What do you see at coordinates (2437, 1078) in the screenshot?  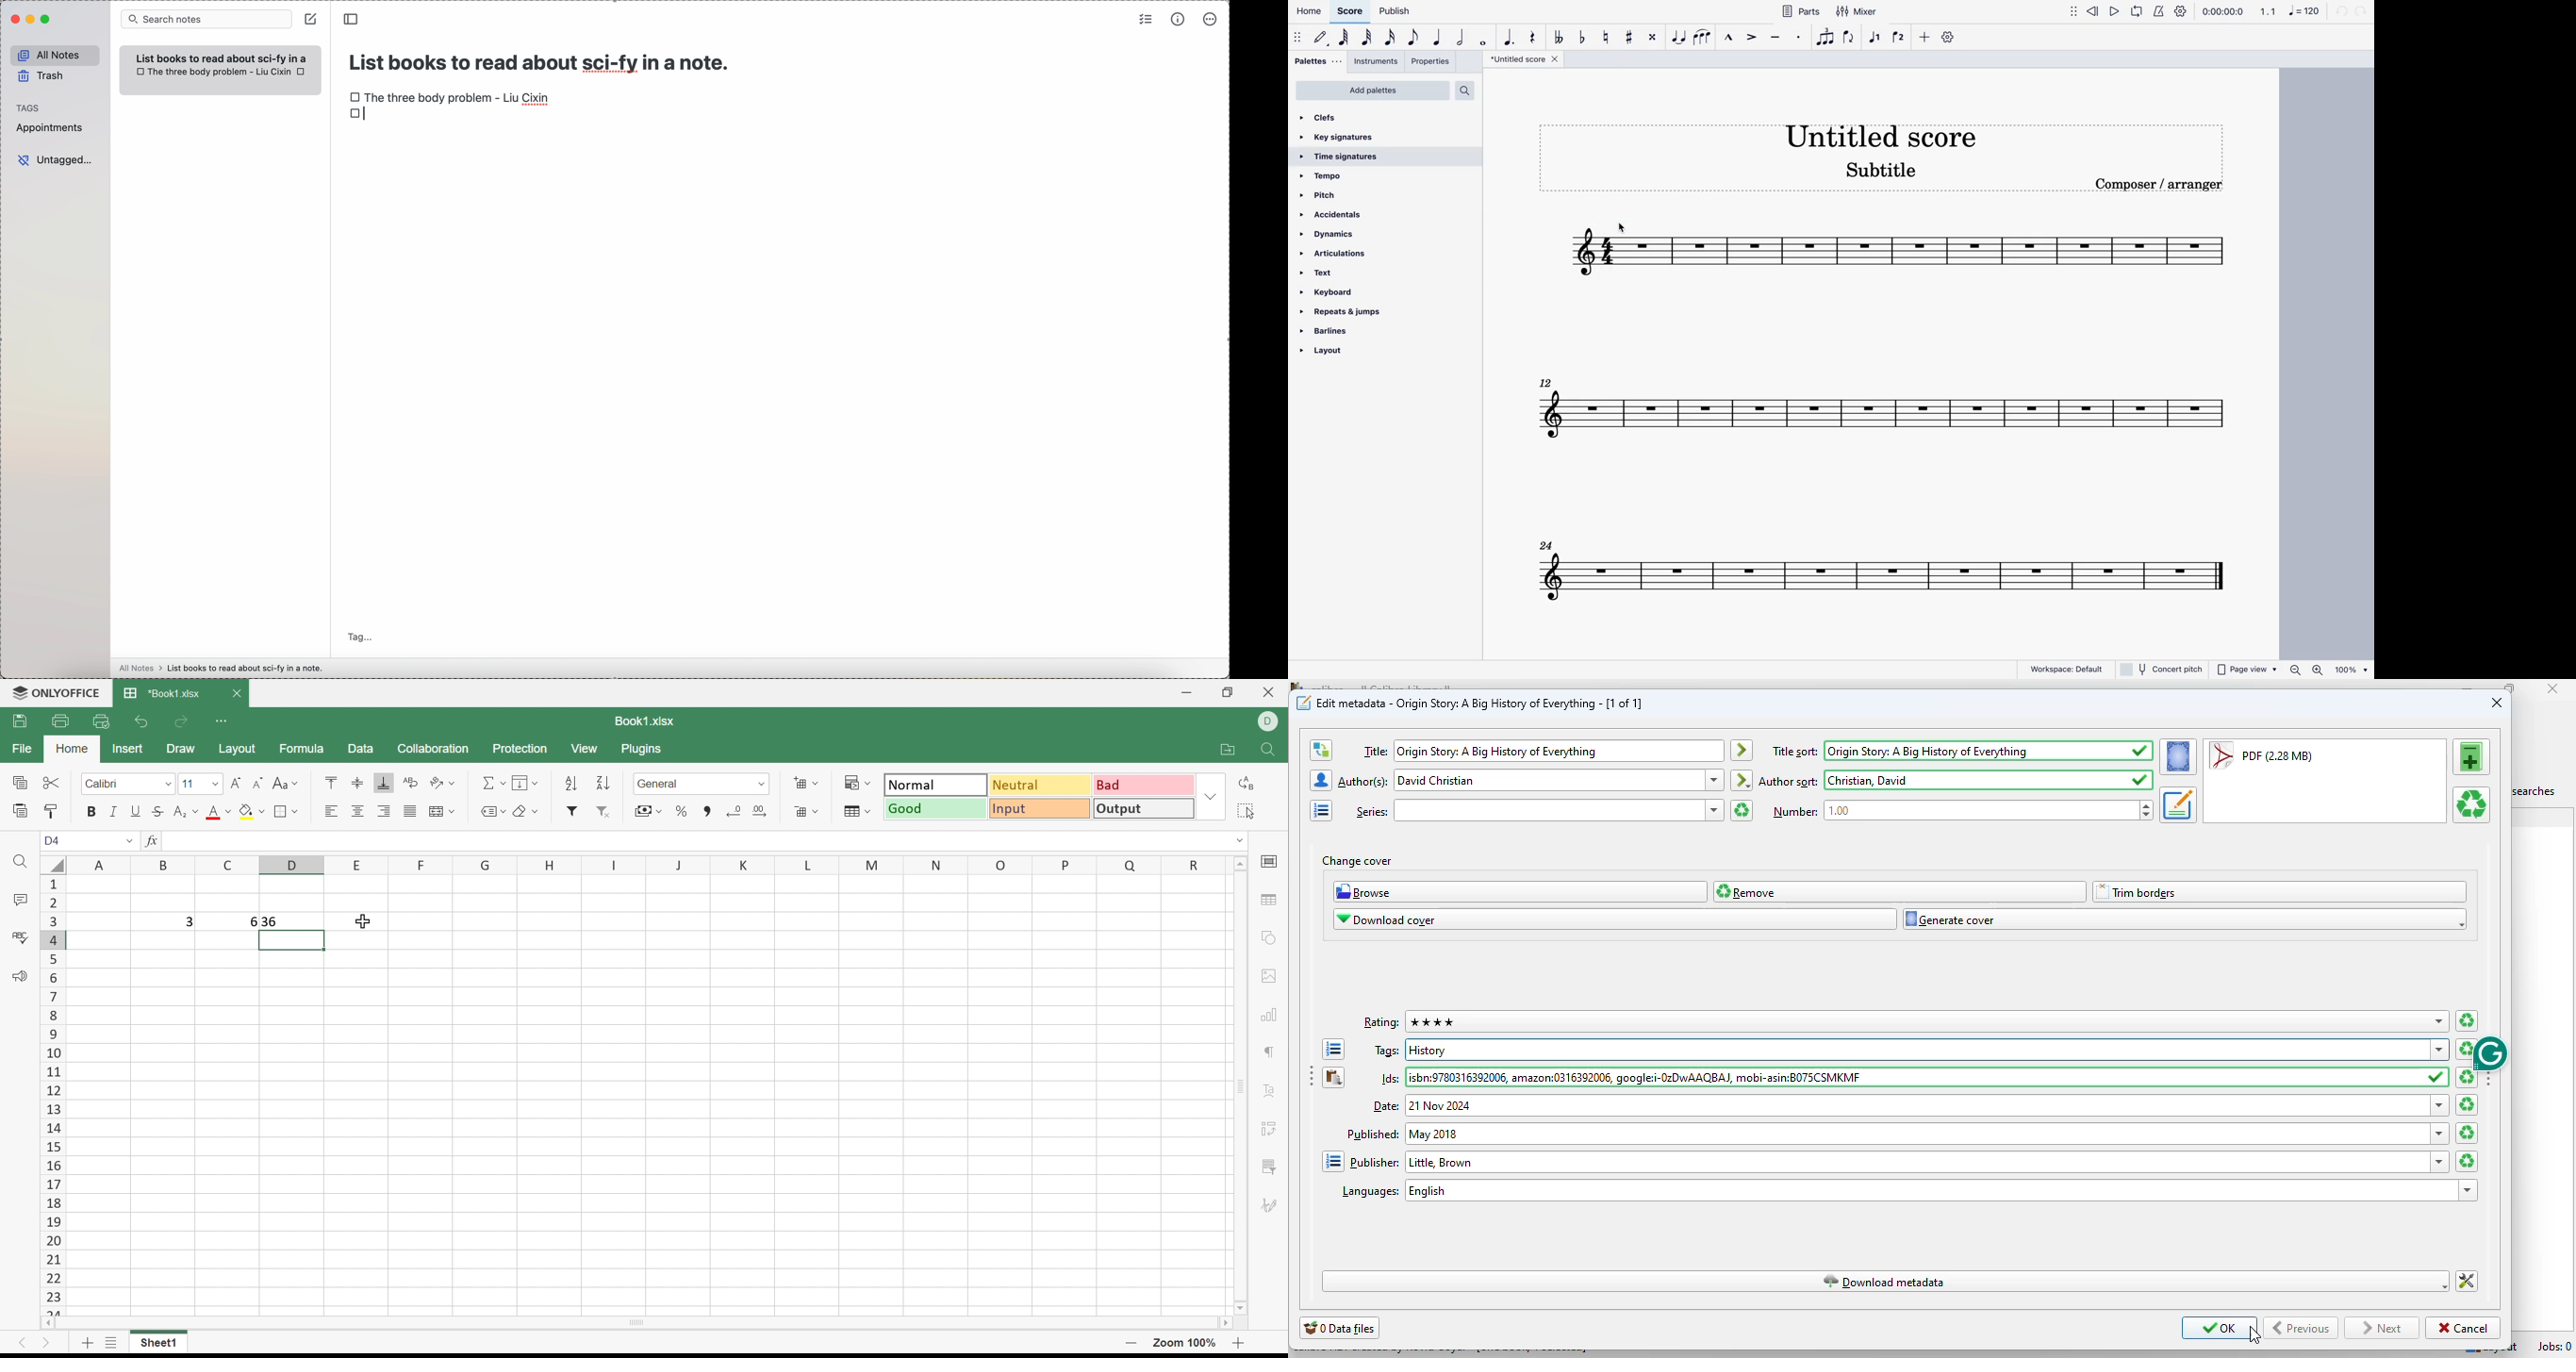 I see `saved` at bounding box center [2437, 1078].